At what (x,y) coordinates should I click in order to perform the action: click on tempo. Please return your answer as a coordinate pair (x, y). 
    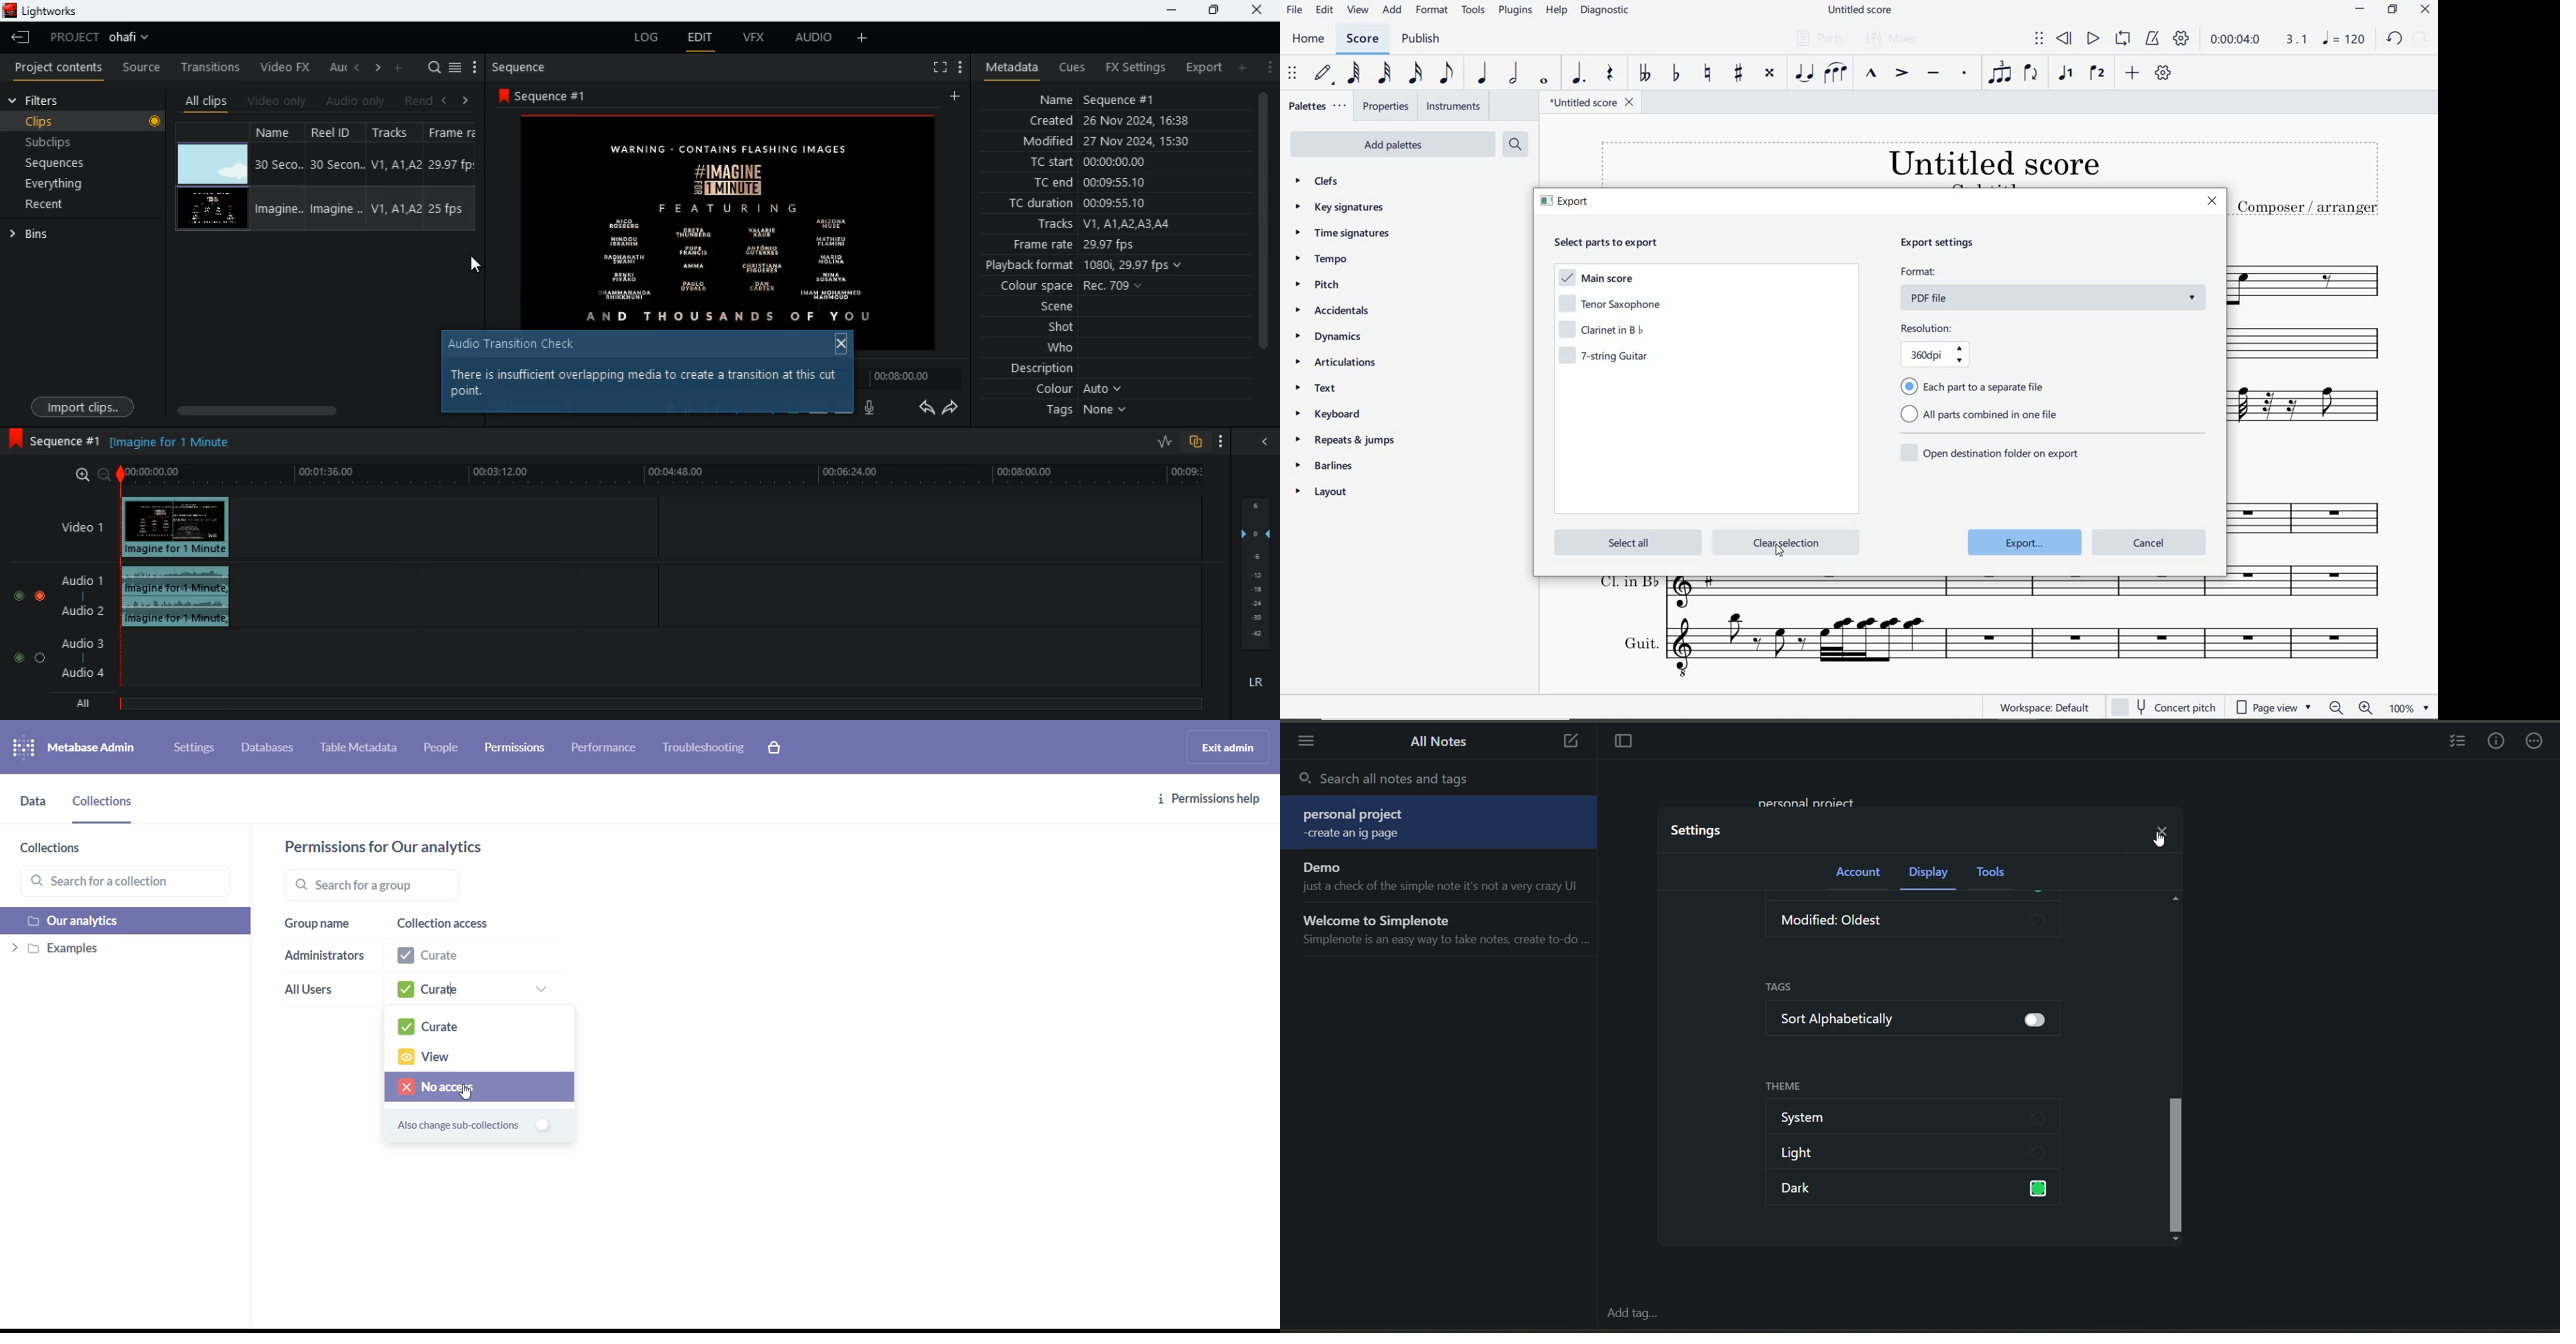
    Looking at the image, I should click on (1323, 260).